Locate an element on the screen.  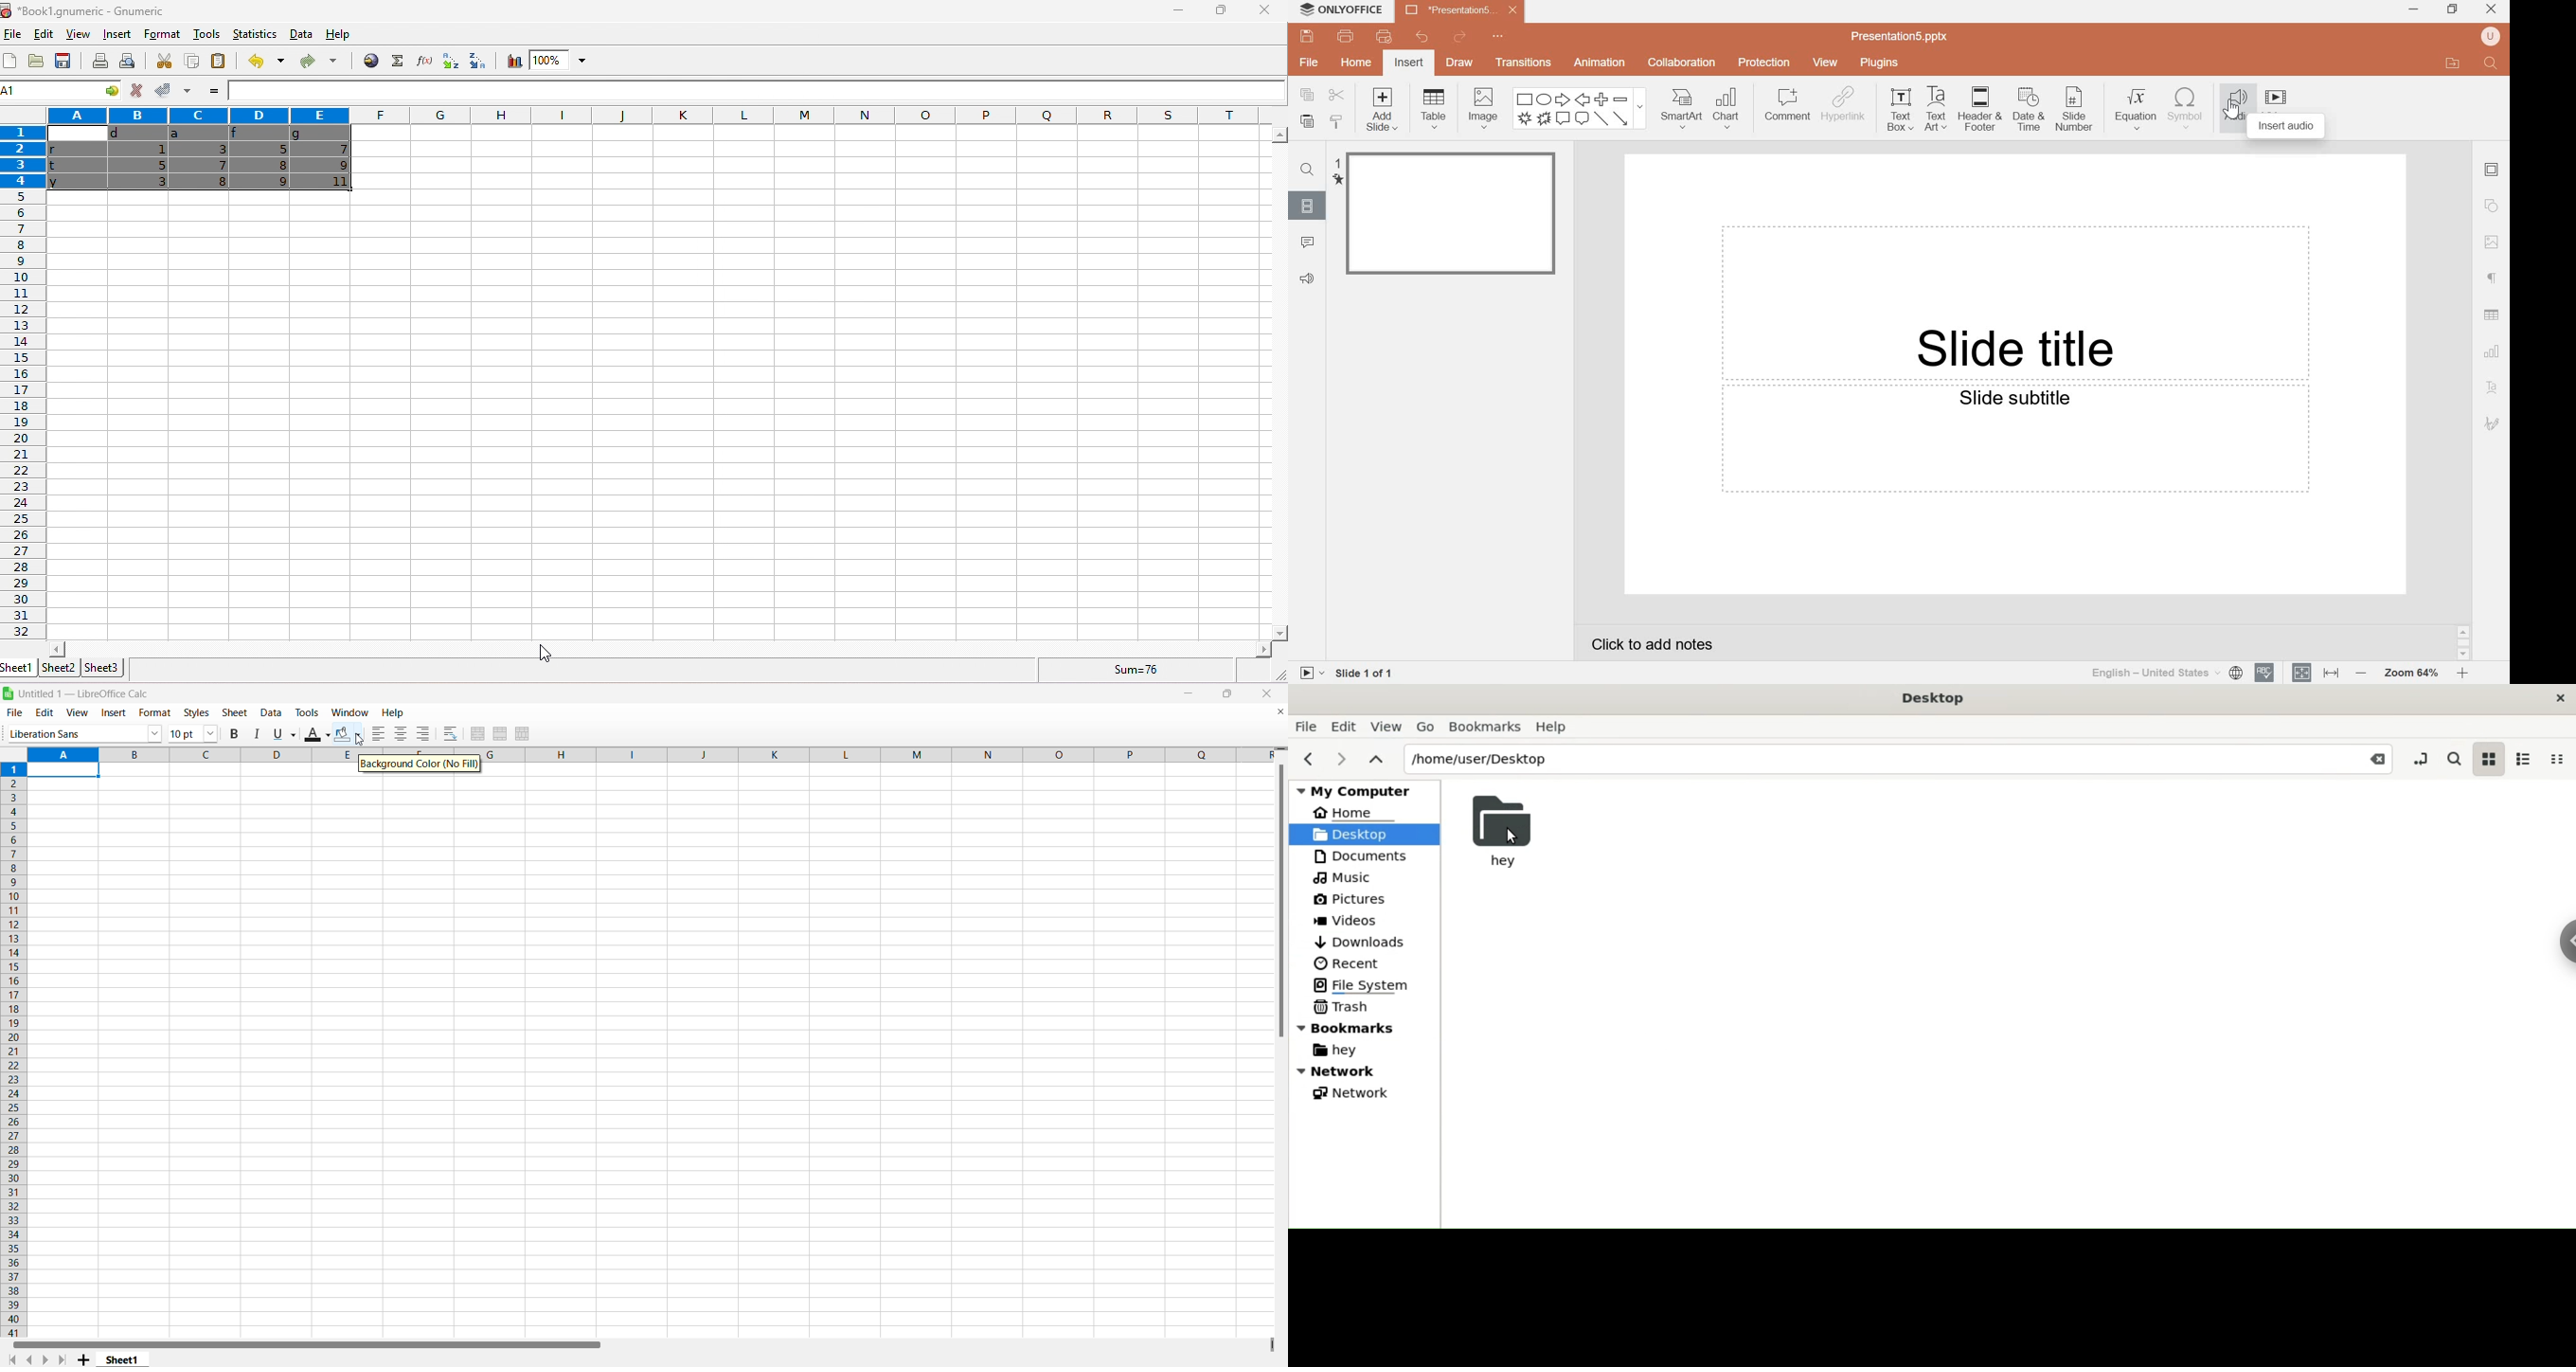
background color (no fill) is located at coordinates (421, 763).